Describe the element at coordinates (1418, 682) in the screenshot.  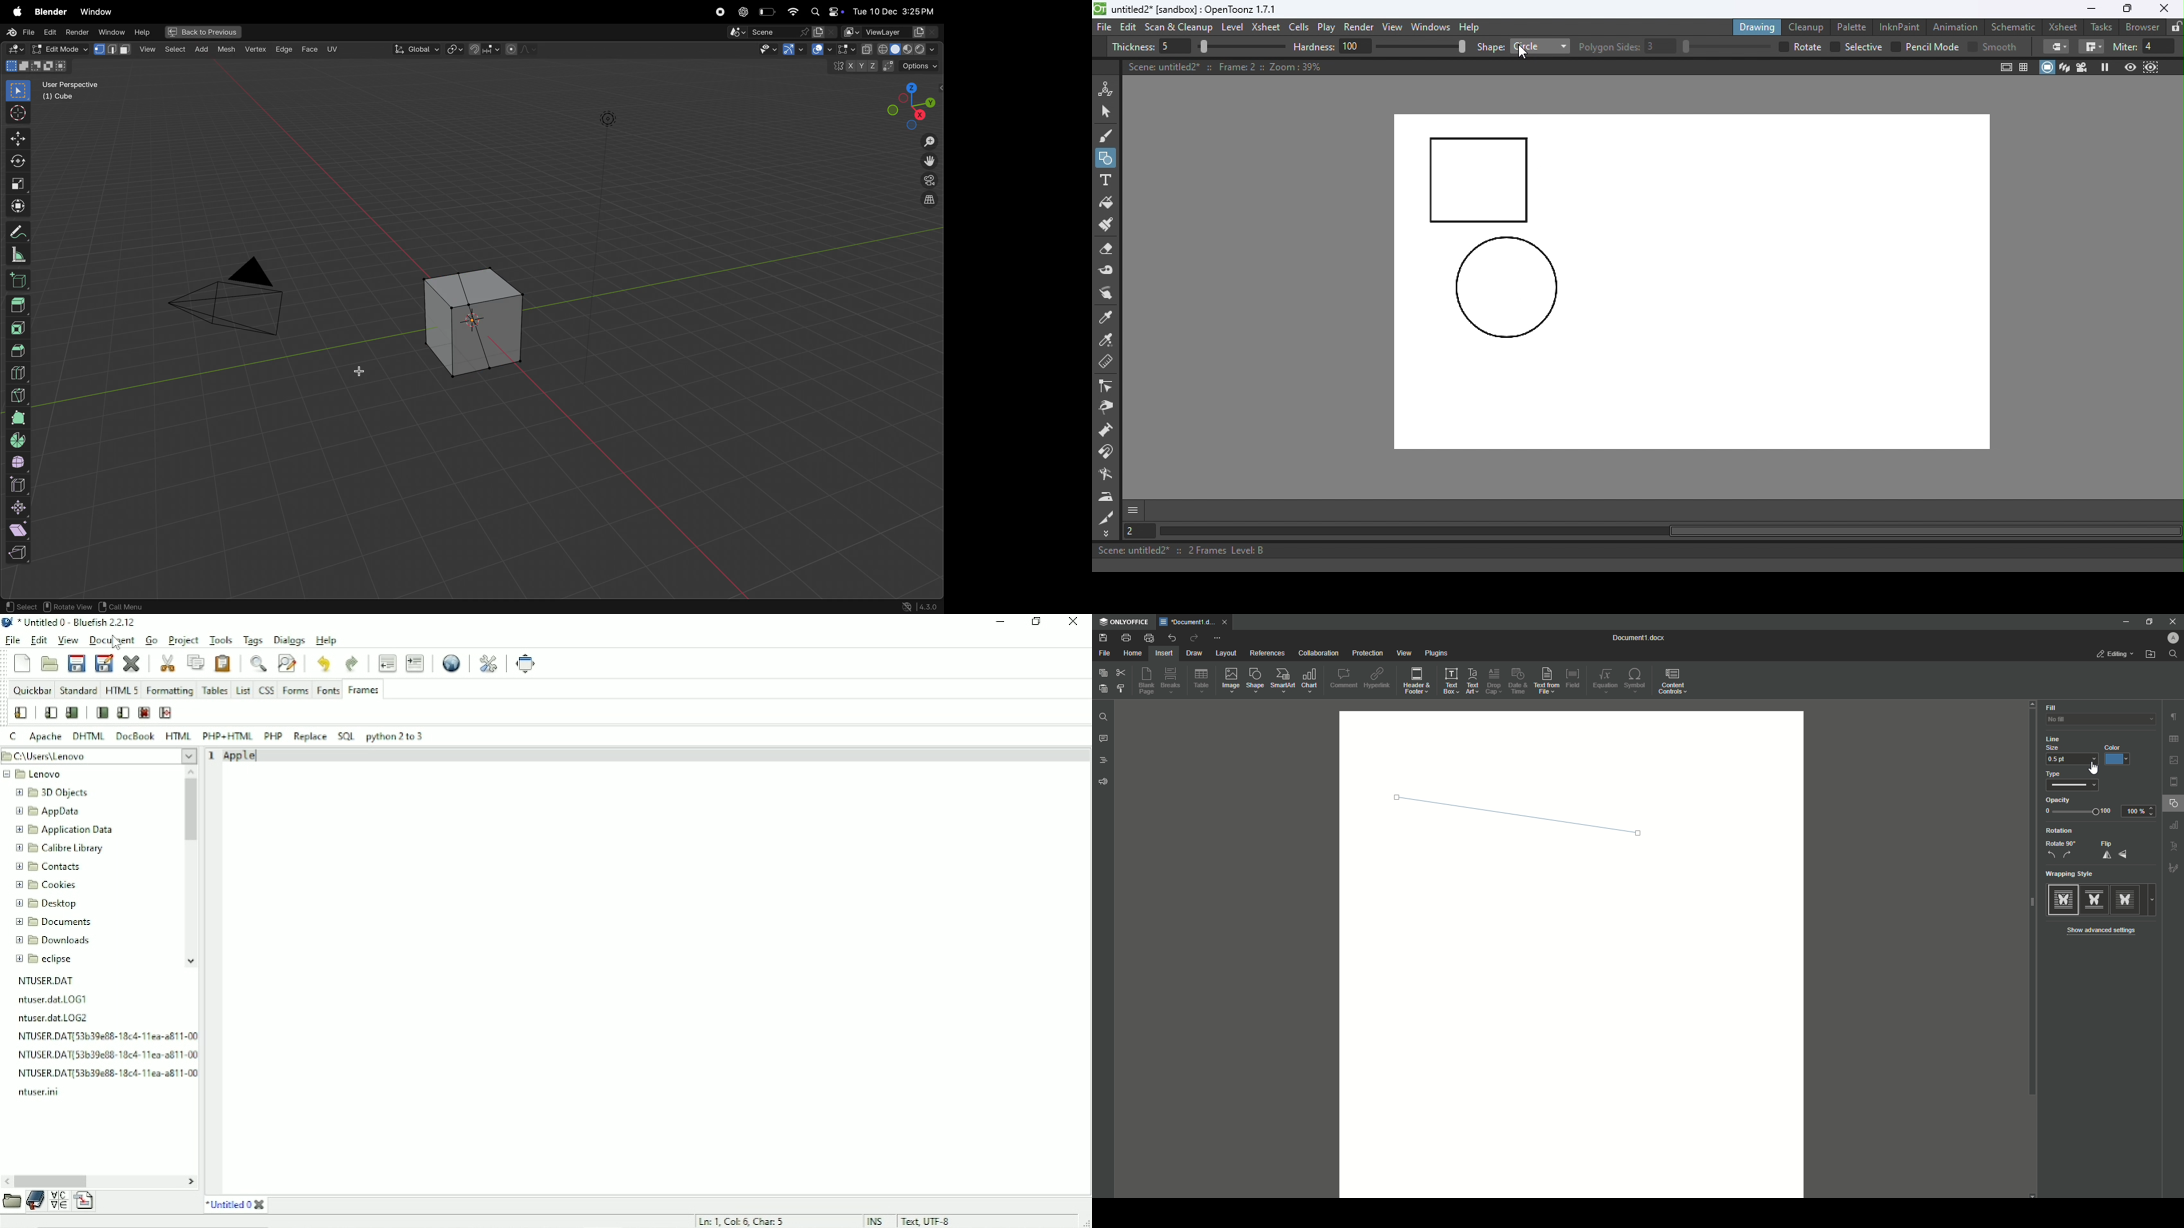
I see `Header and Footer` at that location.